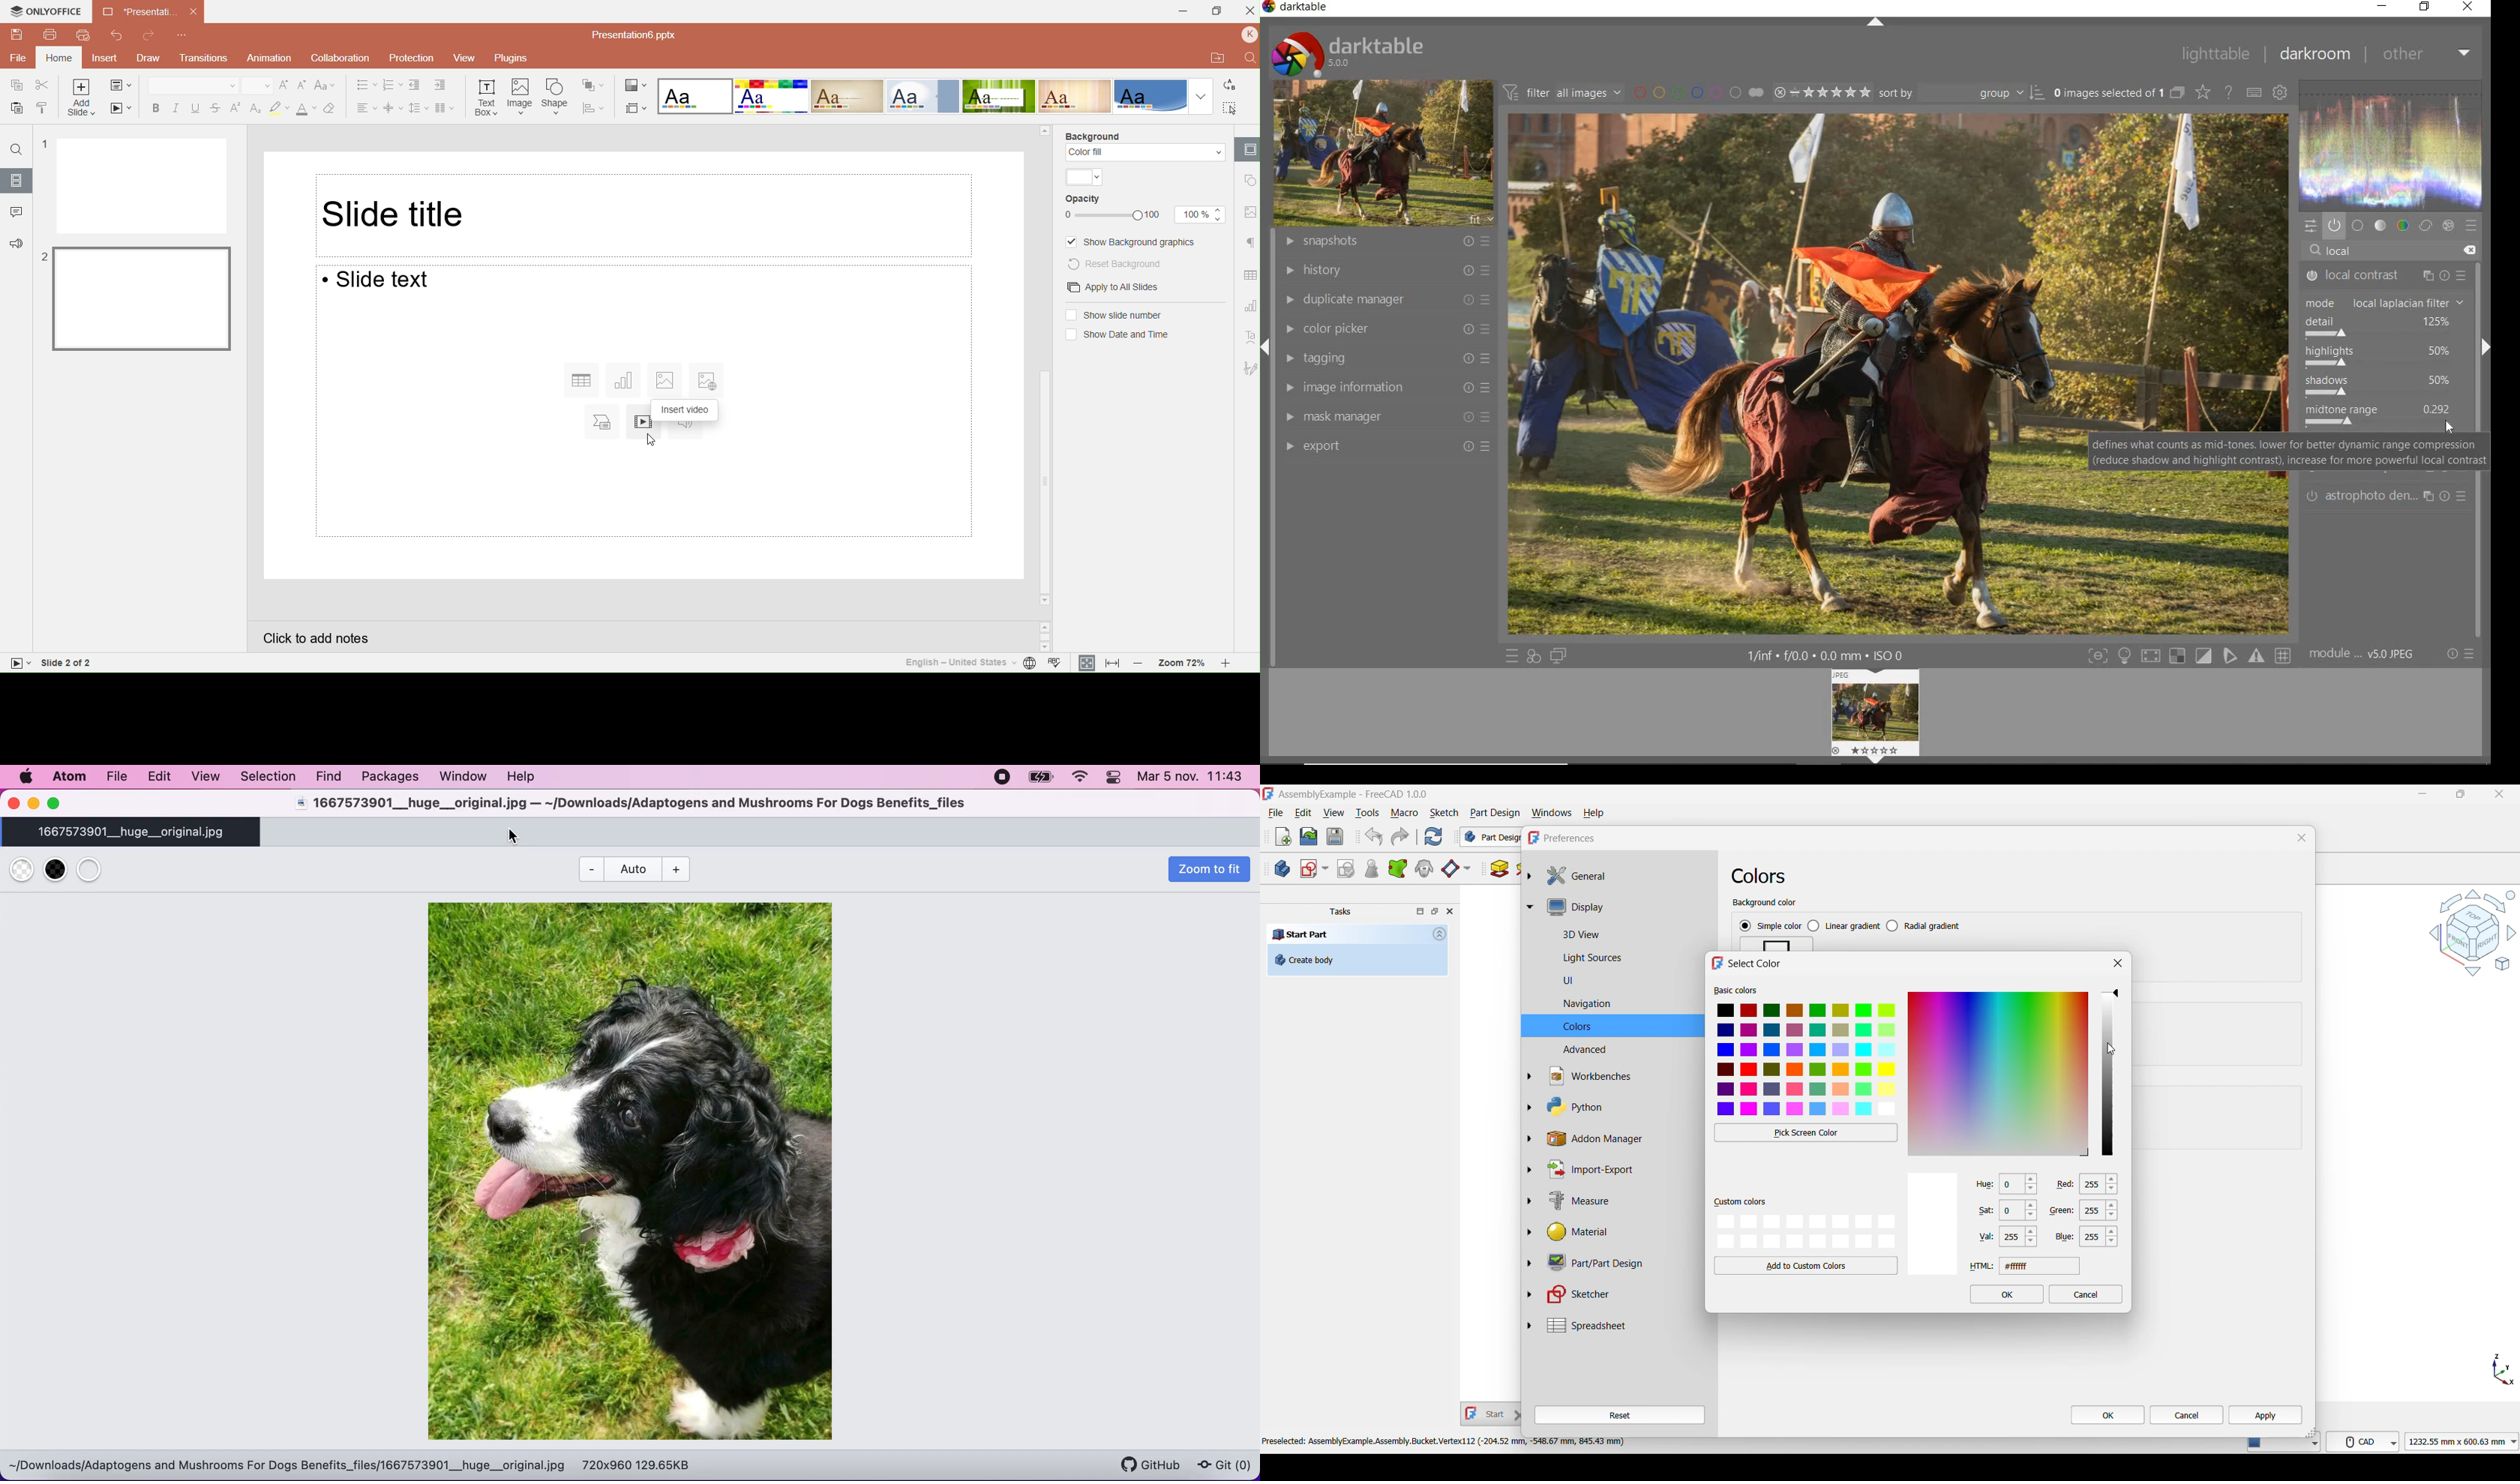 The width and height of the screenshot is (2520, 1484). Describe the element at coordinates (1385, 358) in the screenshot. I see `tagging` at that location.